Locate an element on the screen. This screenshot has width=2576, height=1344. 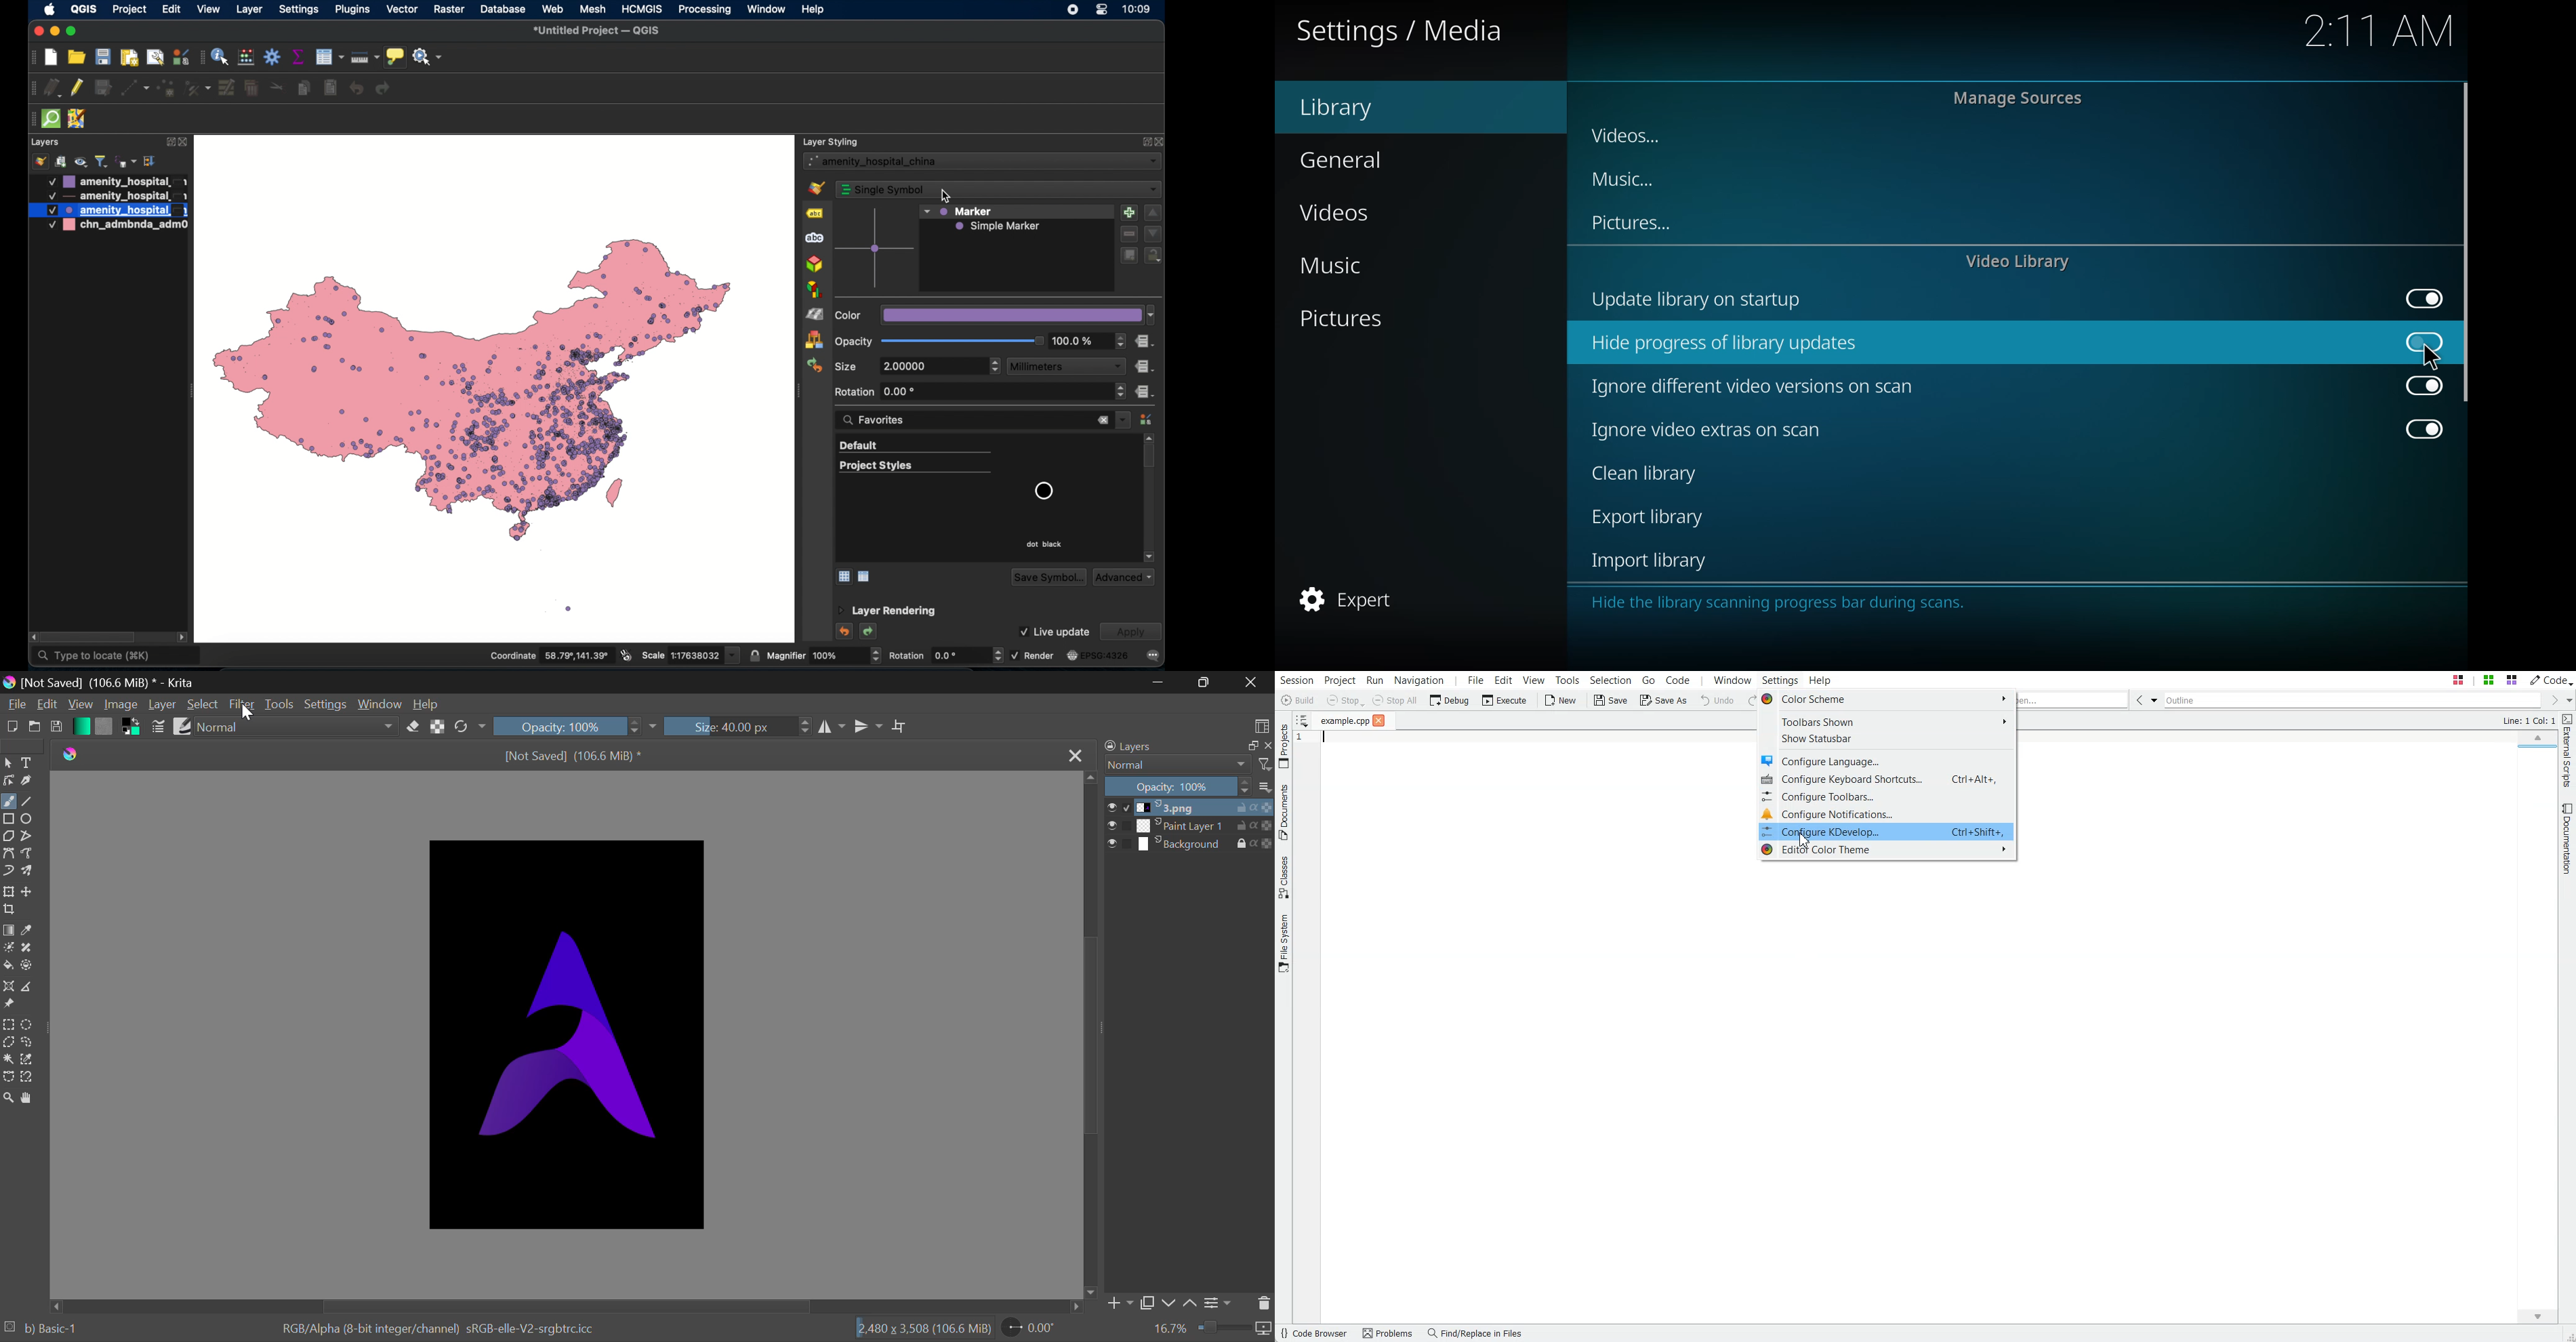
Close is located at coordinates (1076, 753).